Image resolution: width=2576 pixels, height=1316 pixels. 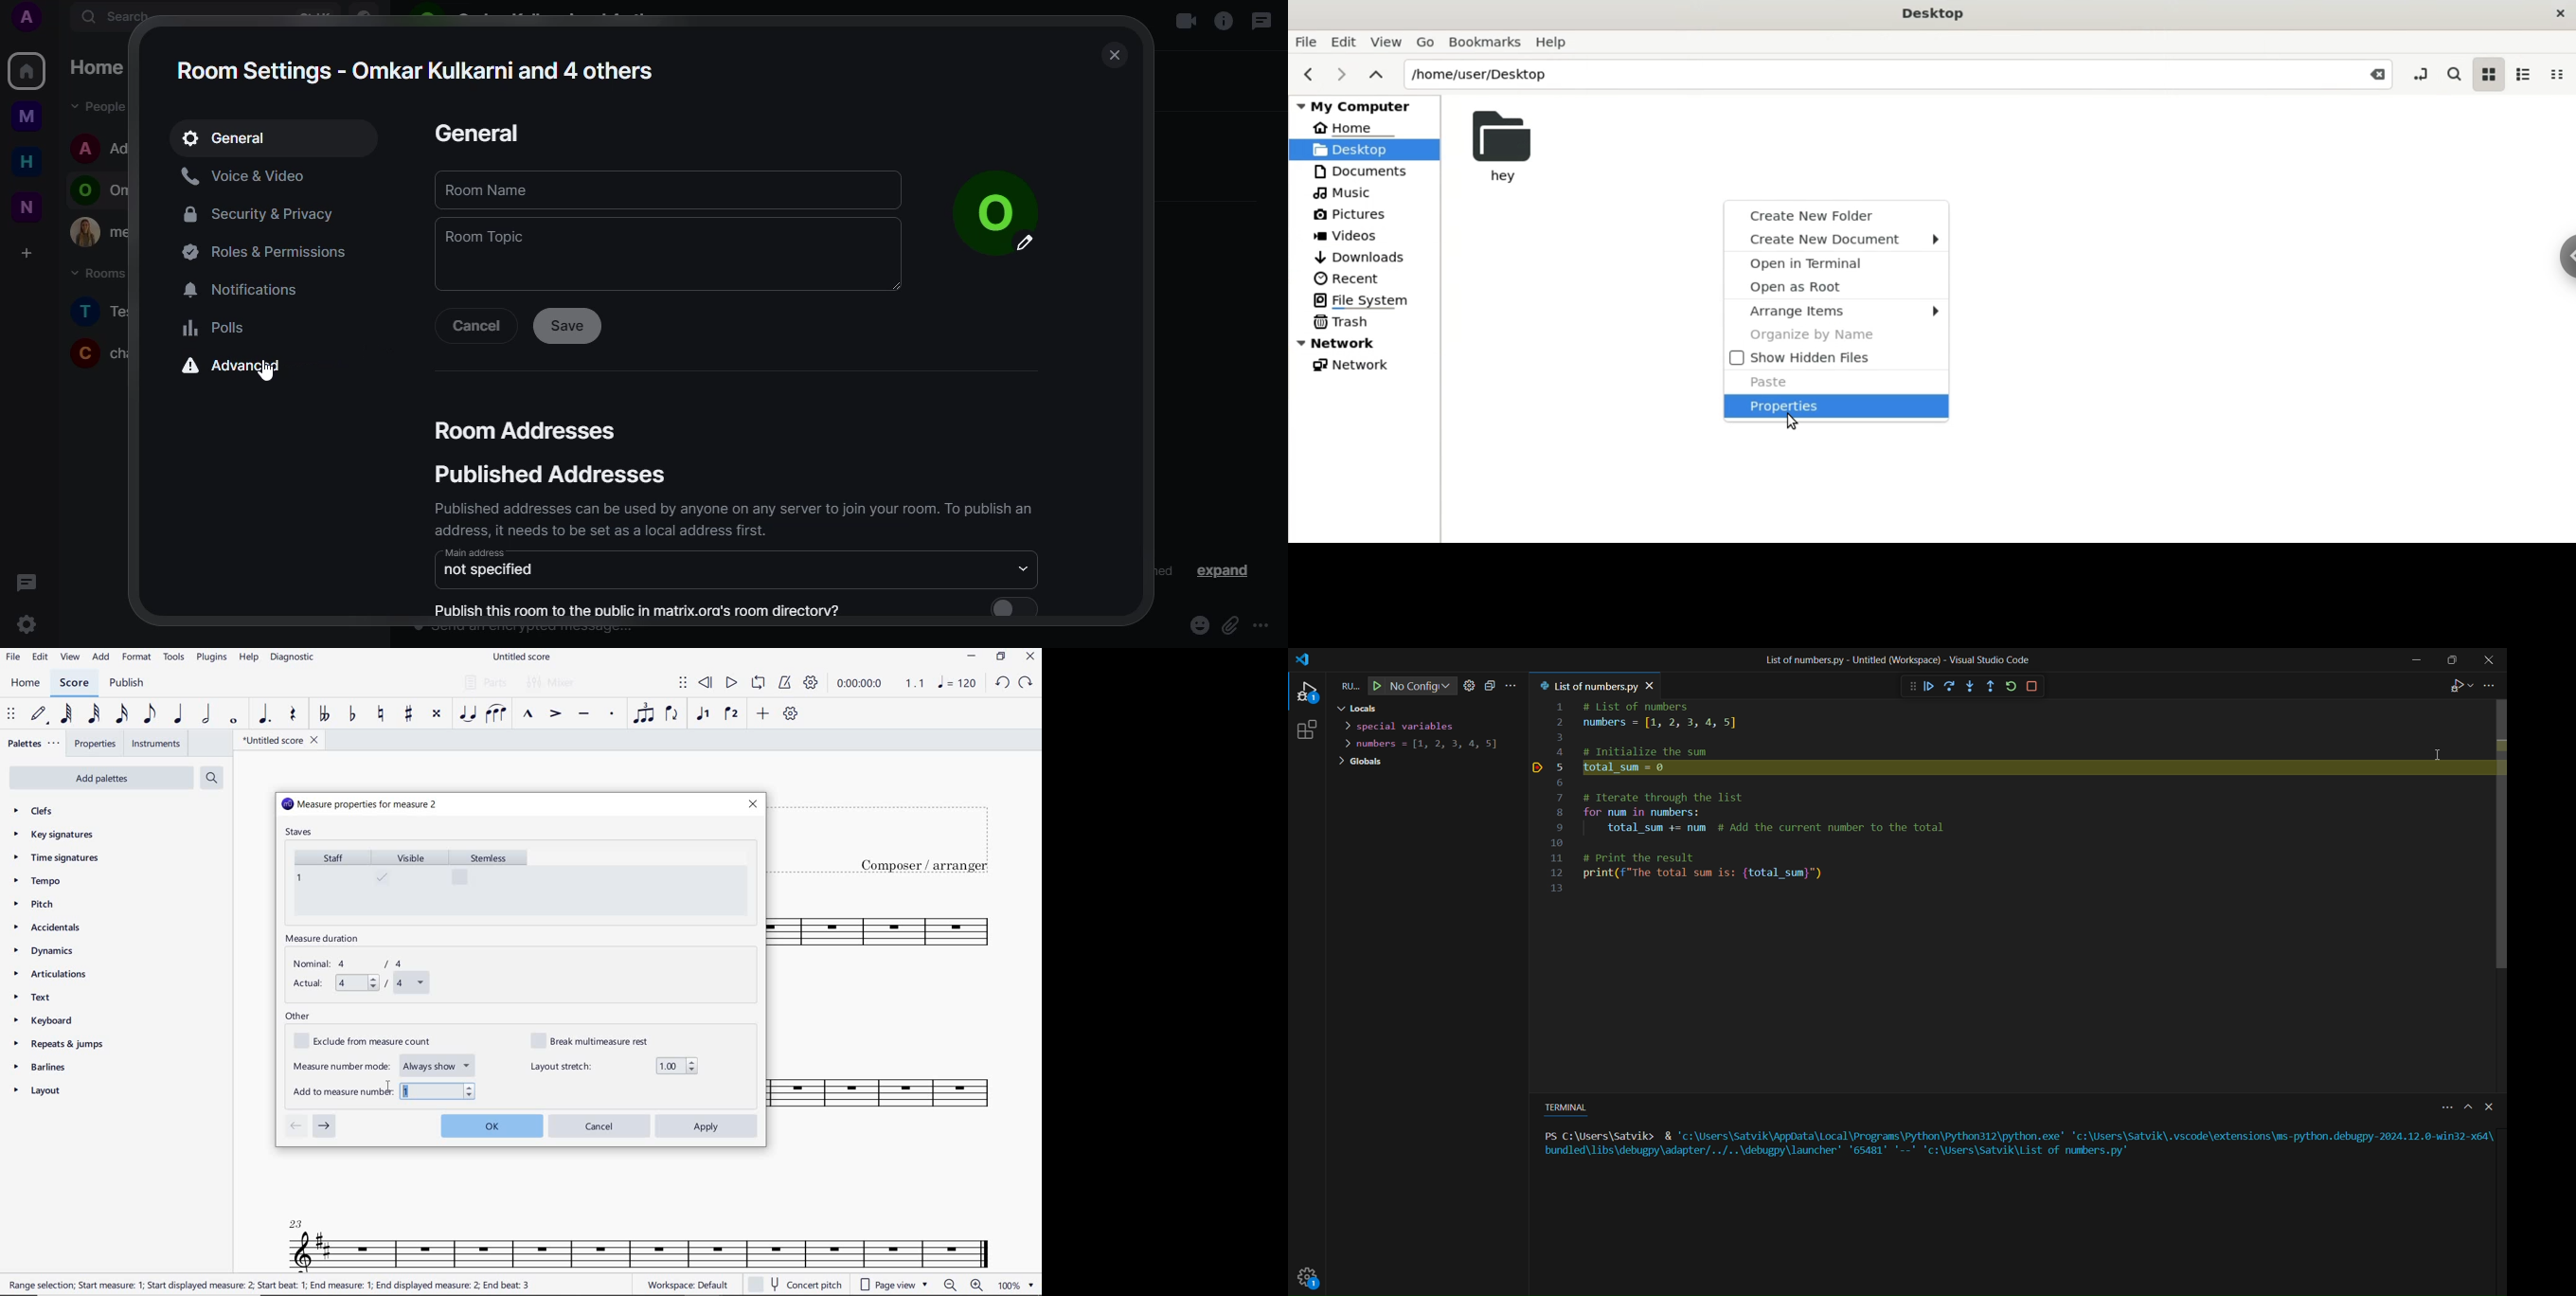 What do you see at coordinates (491, 1124) in the screenshot?
I see `ok` at bounding box center [491, 1124].